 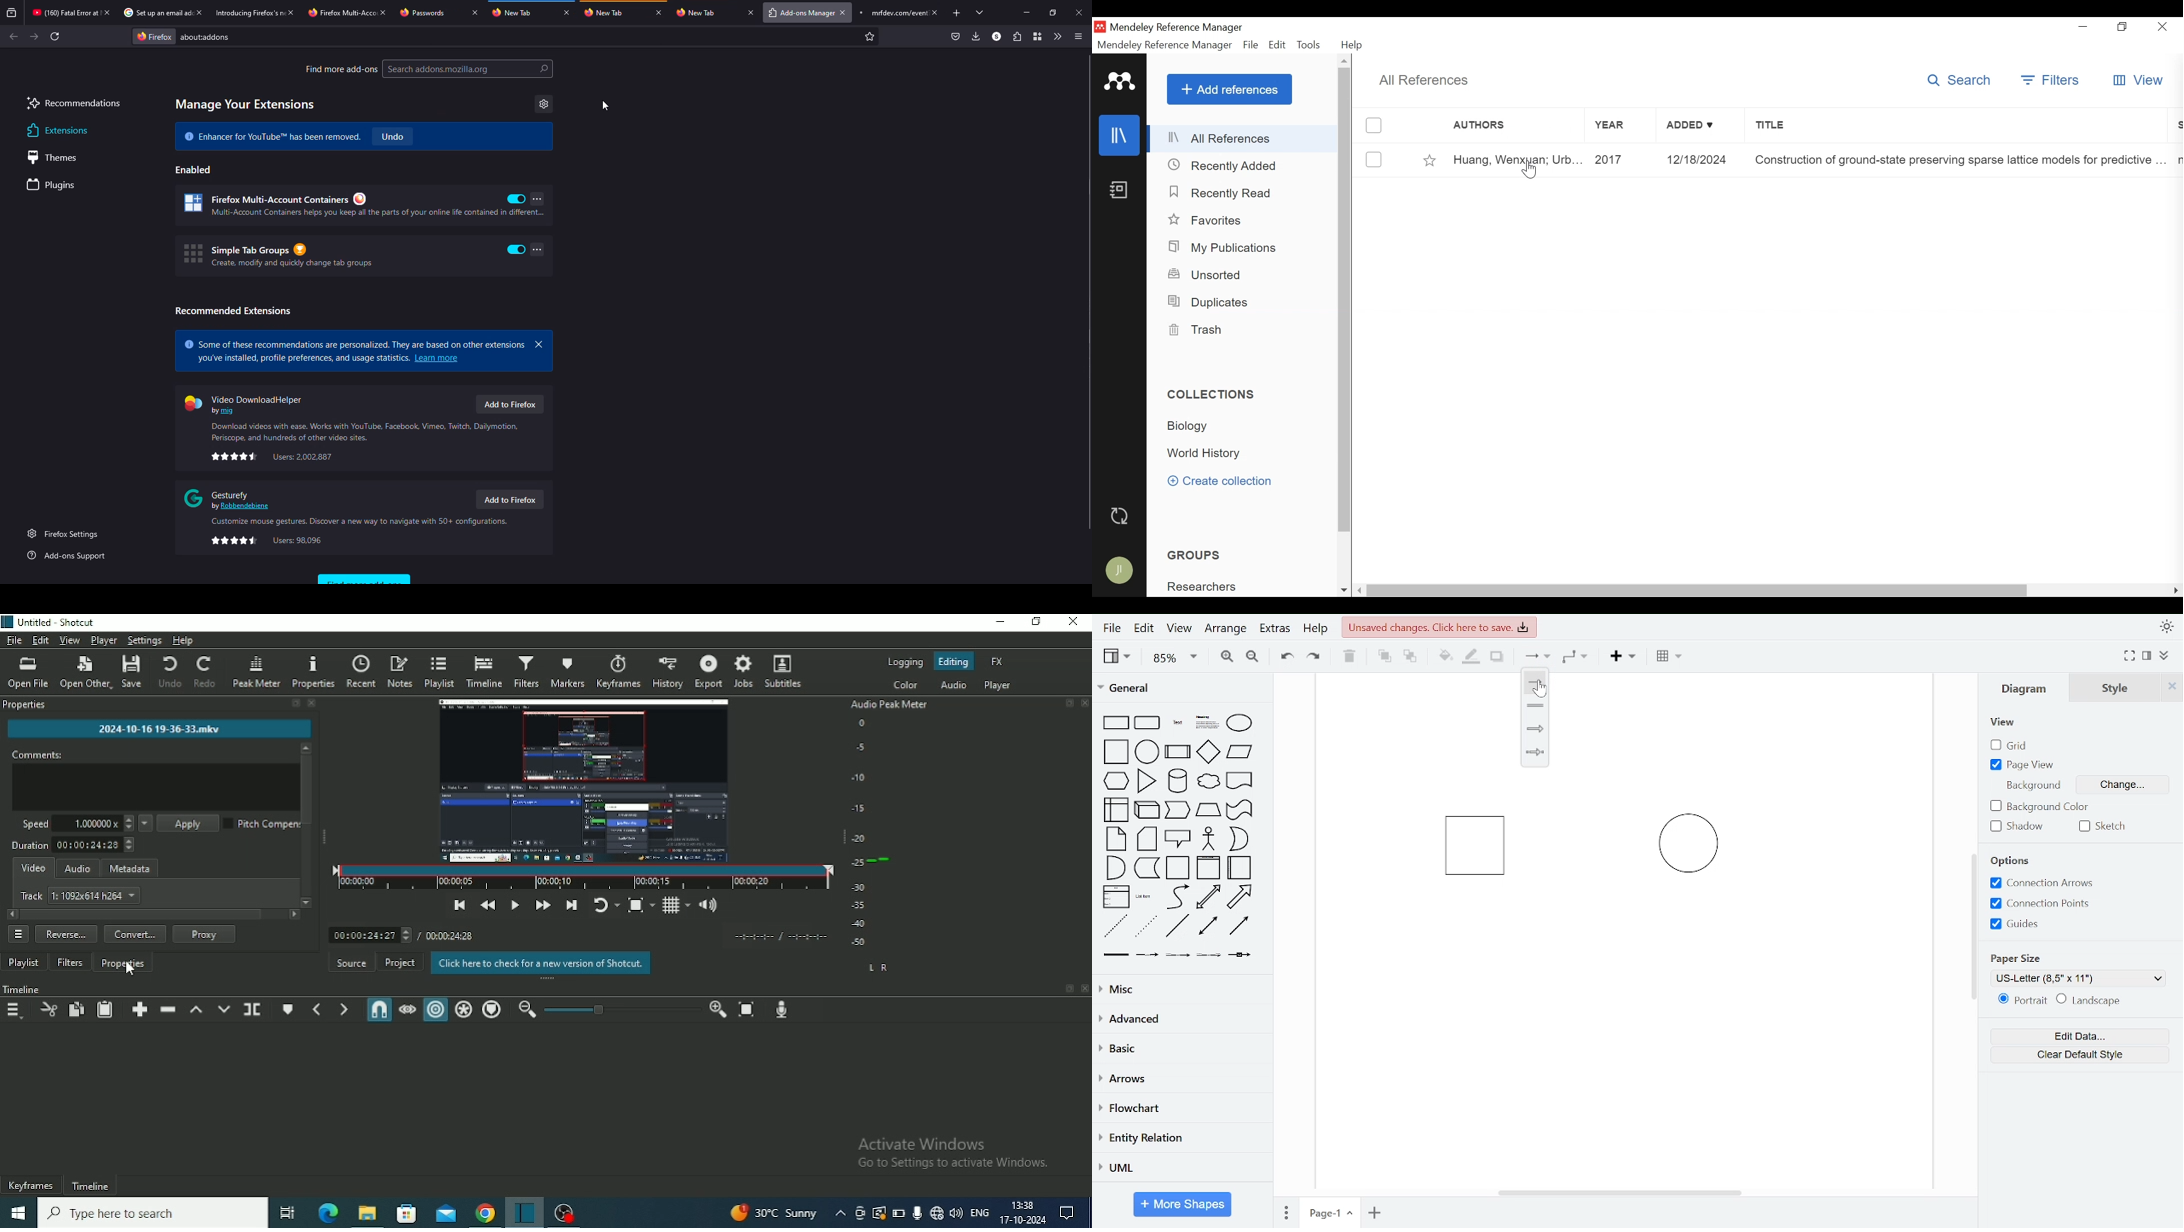 What do you see at coordinates (169, 671) in the screenshot?
I see `Undo` at bounding box center [169, 671].